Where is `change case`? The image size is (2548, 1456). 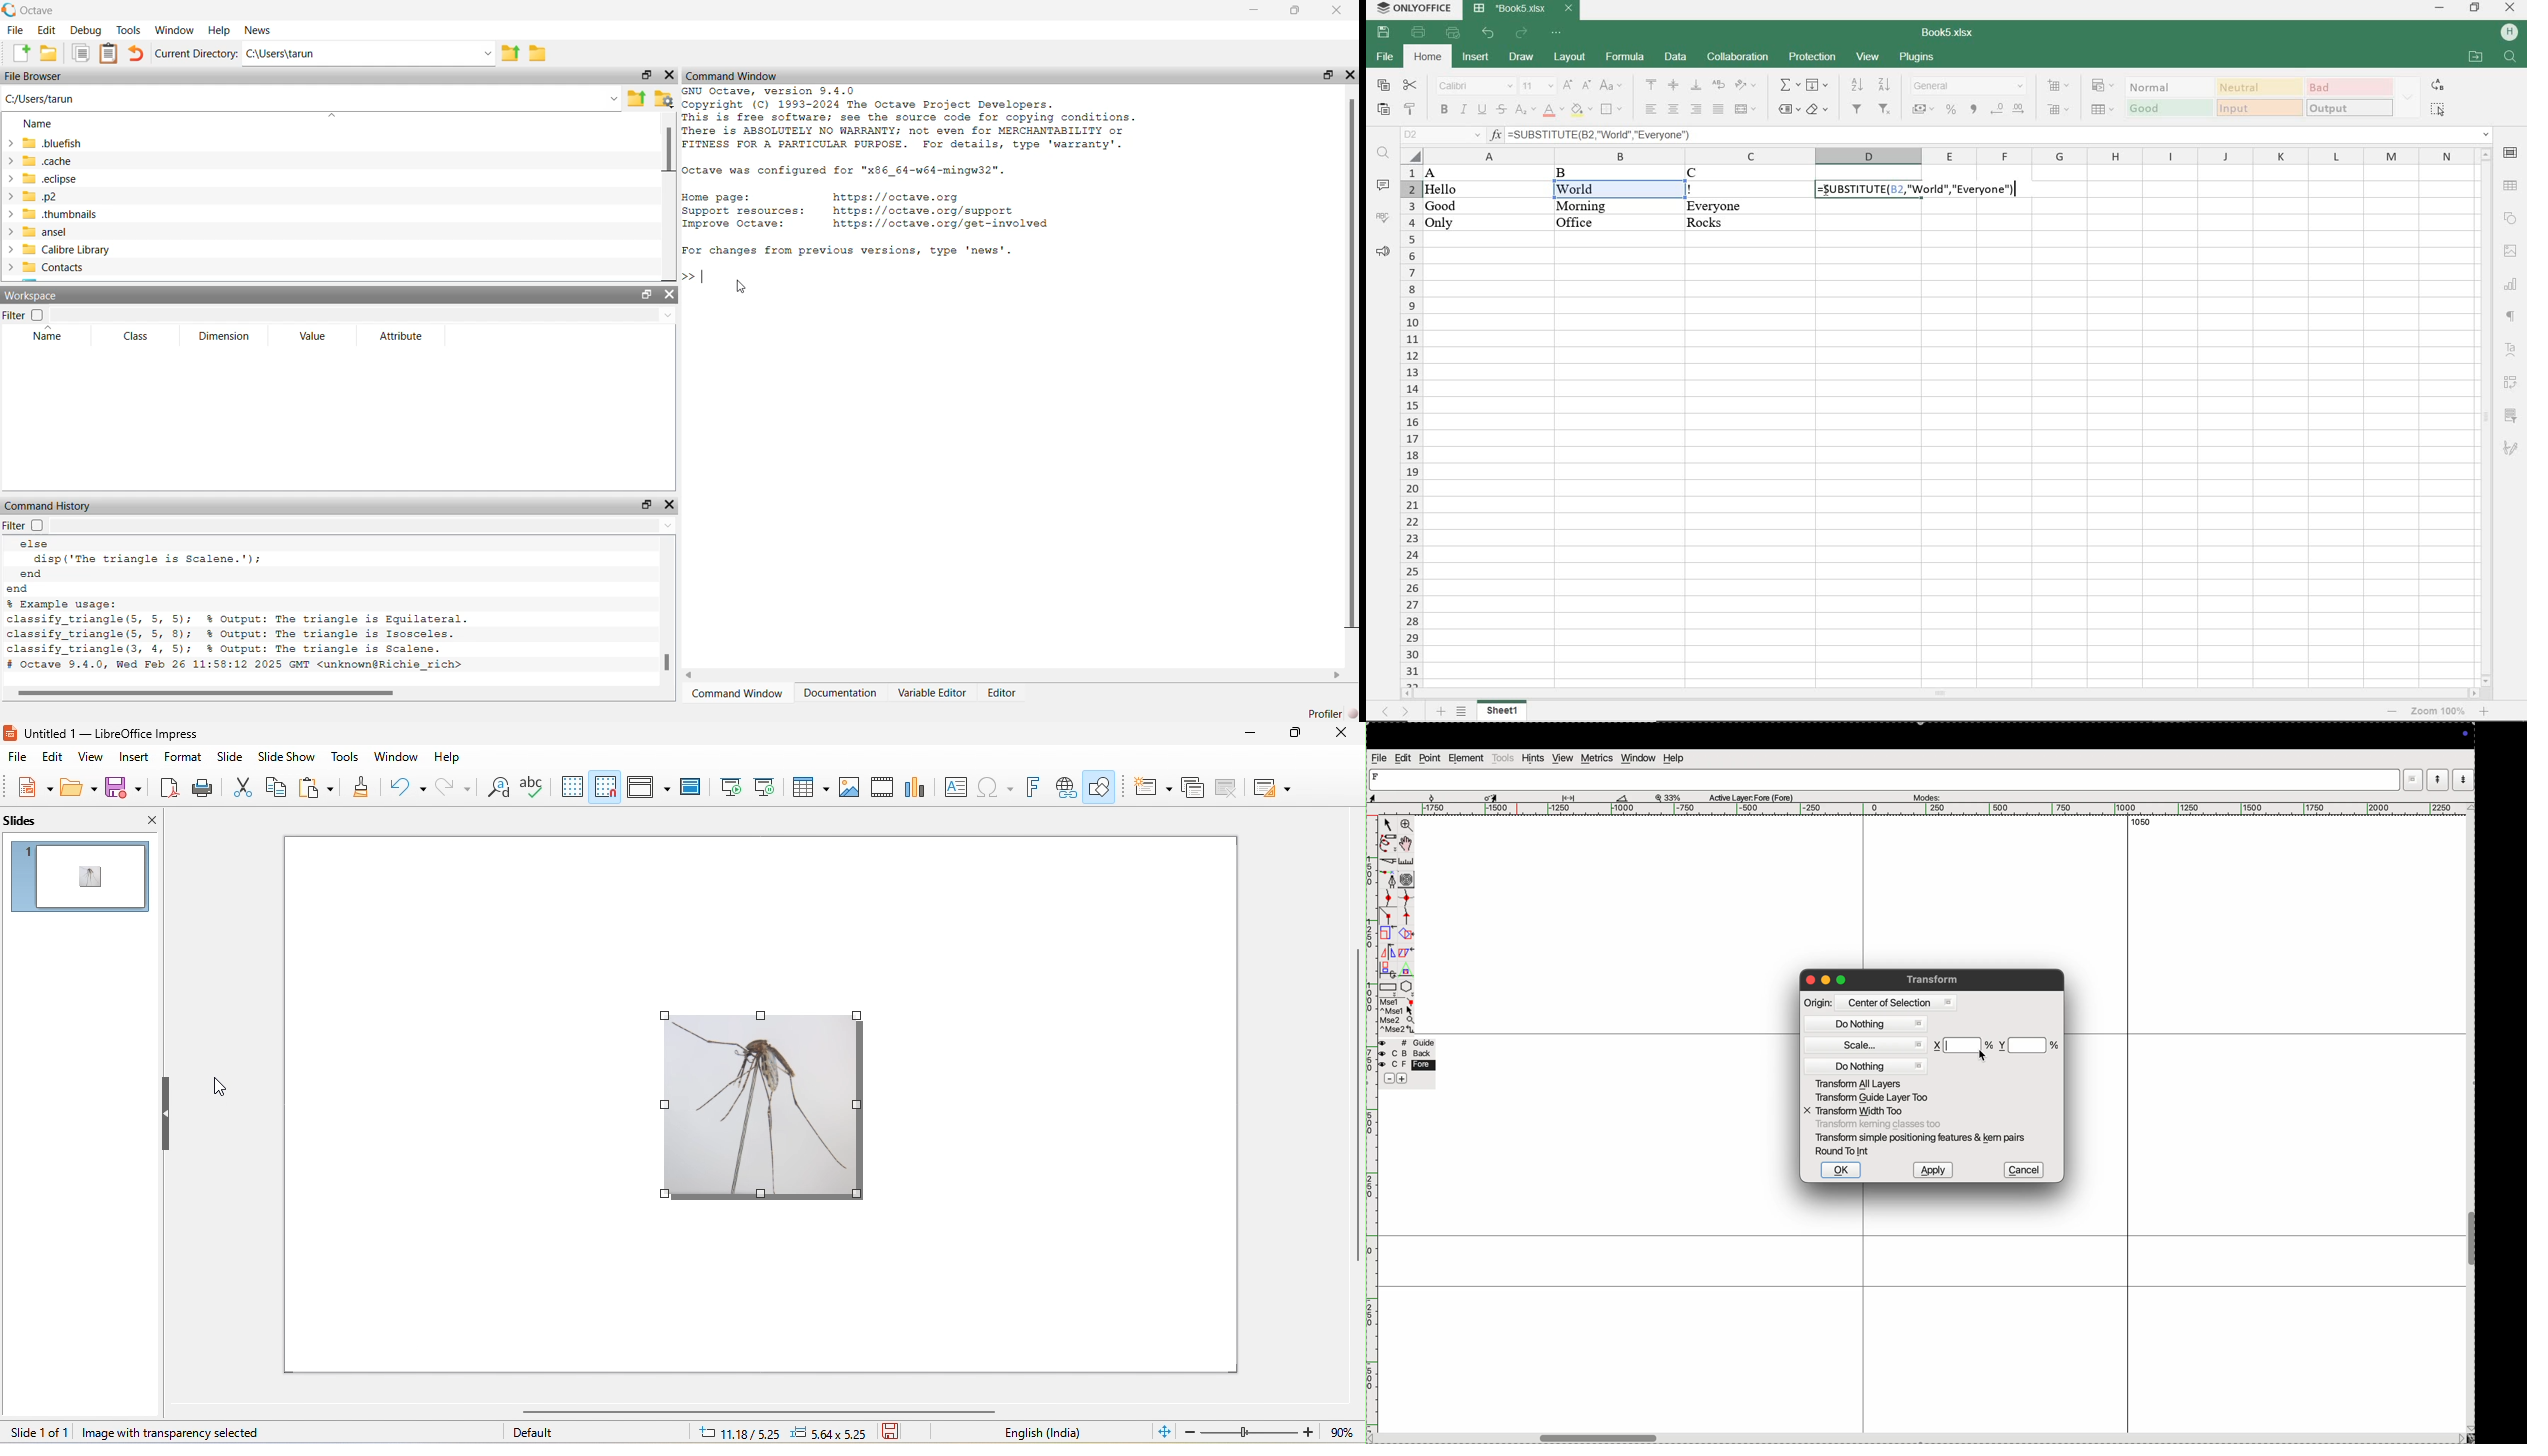 change case is located at coordinates (1610, 86).